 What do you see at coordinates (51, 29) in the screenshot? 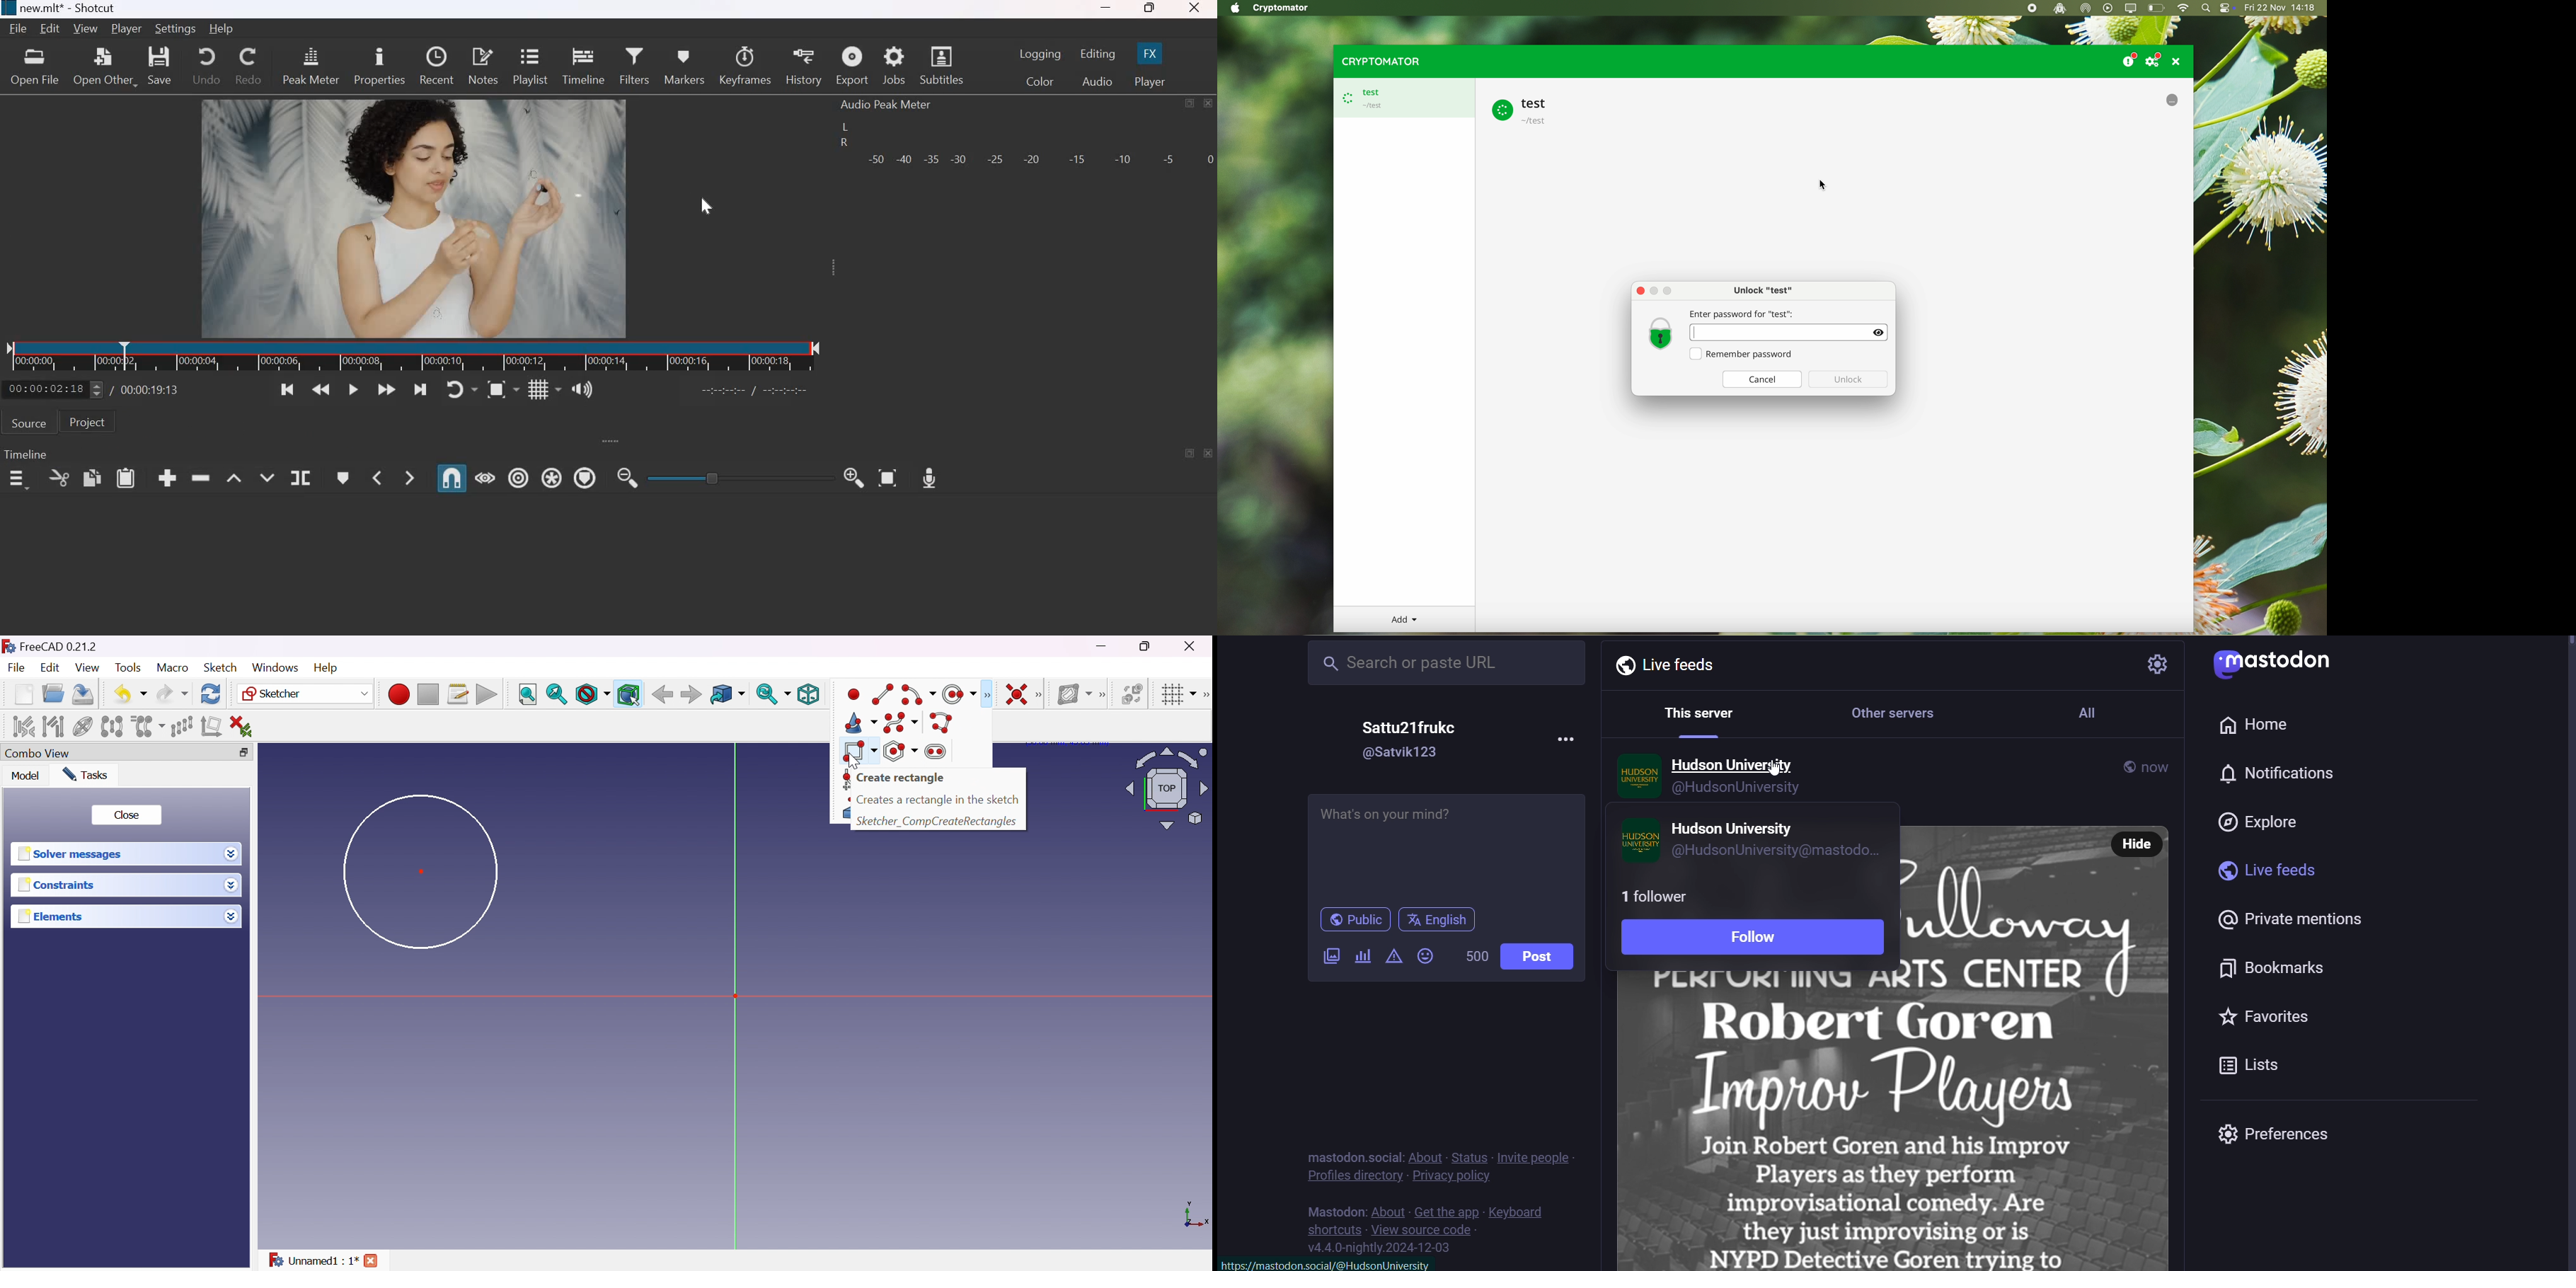
I see `Edit` at bounding box center [51, 29].